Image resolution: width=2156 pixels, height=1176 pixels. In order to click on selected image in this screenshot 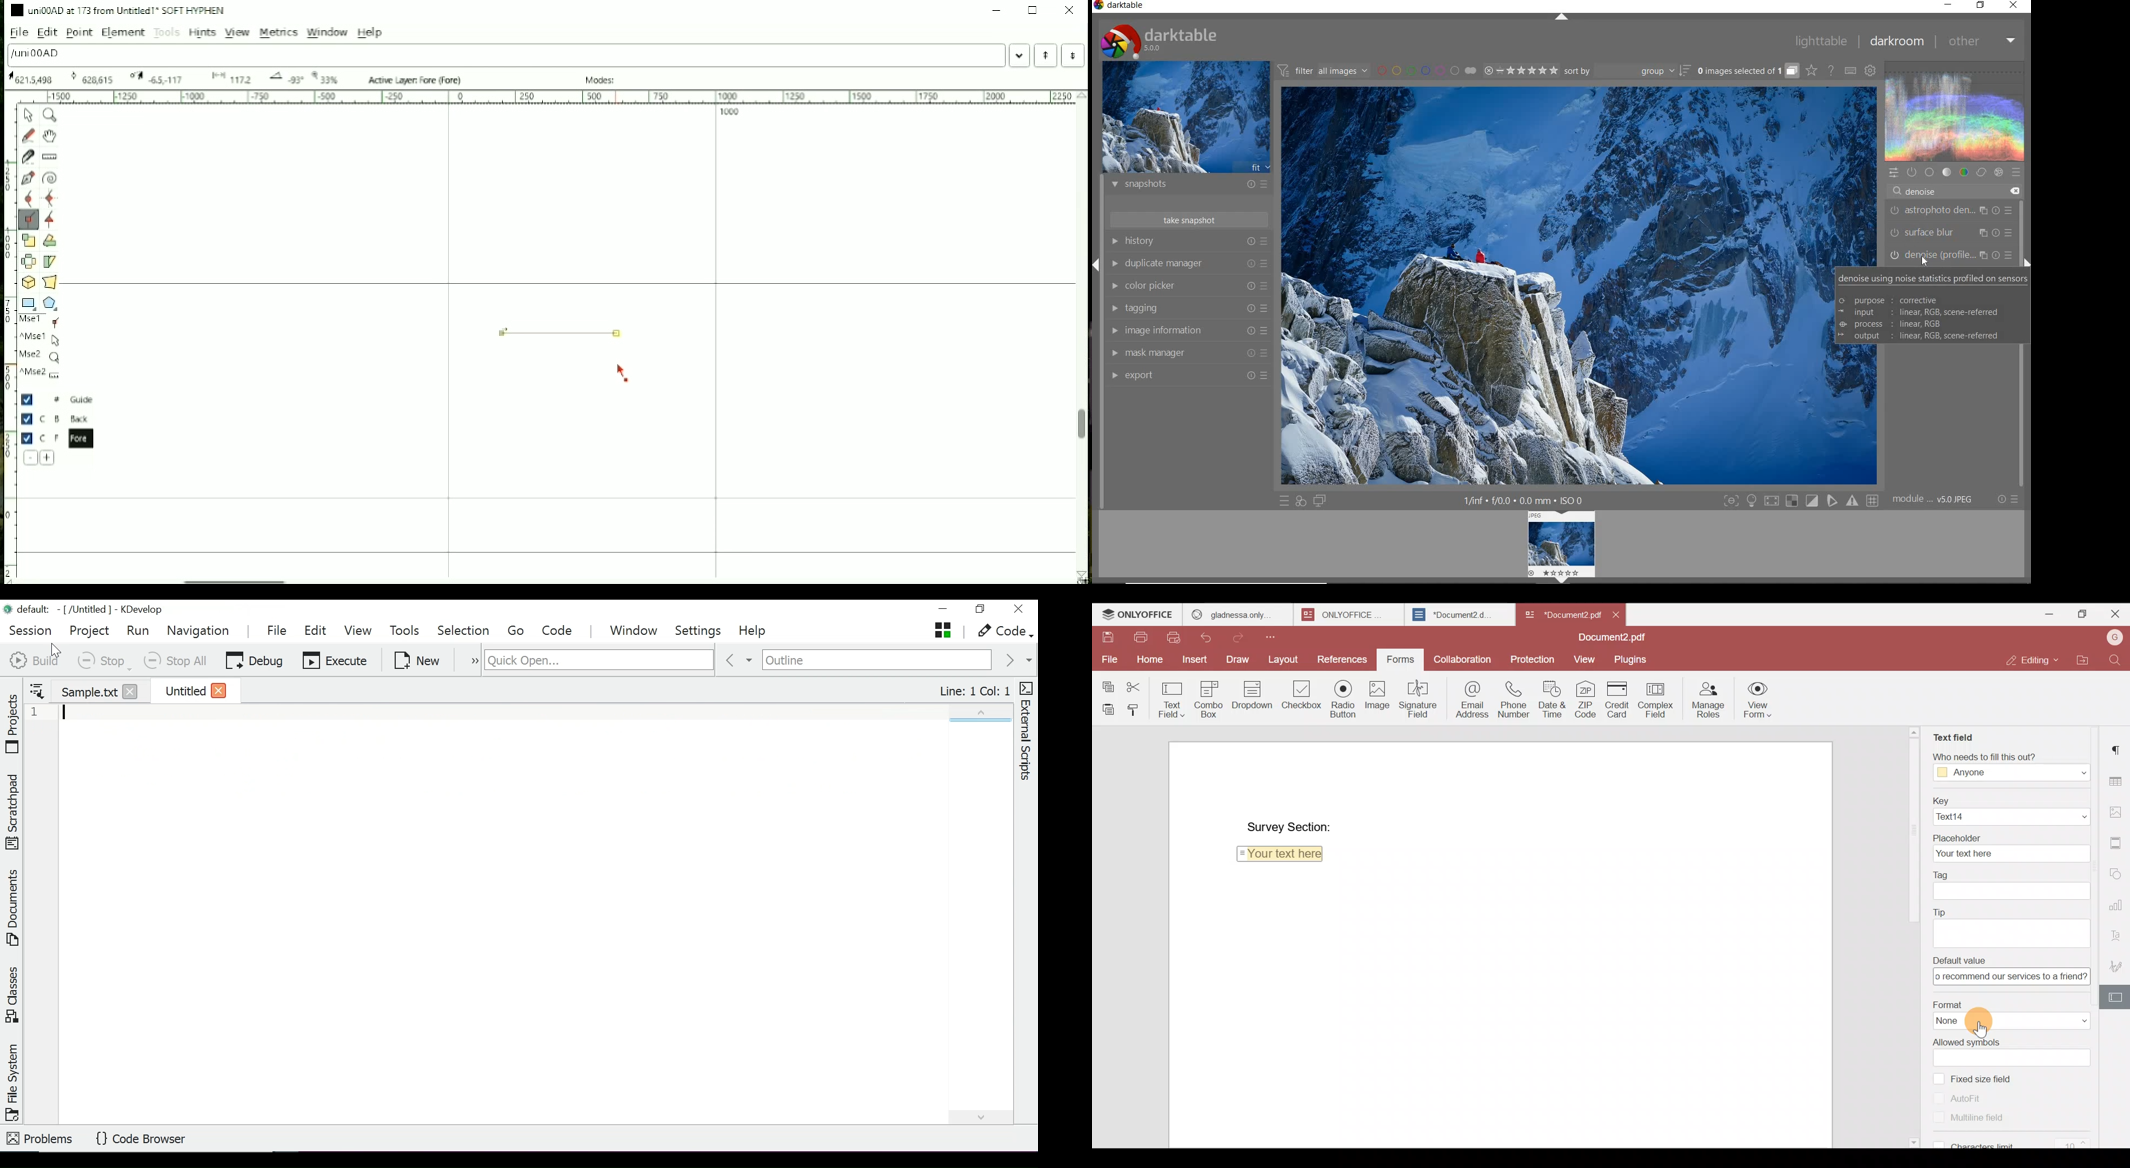, I will do `click(1551, 288)`.